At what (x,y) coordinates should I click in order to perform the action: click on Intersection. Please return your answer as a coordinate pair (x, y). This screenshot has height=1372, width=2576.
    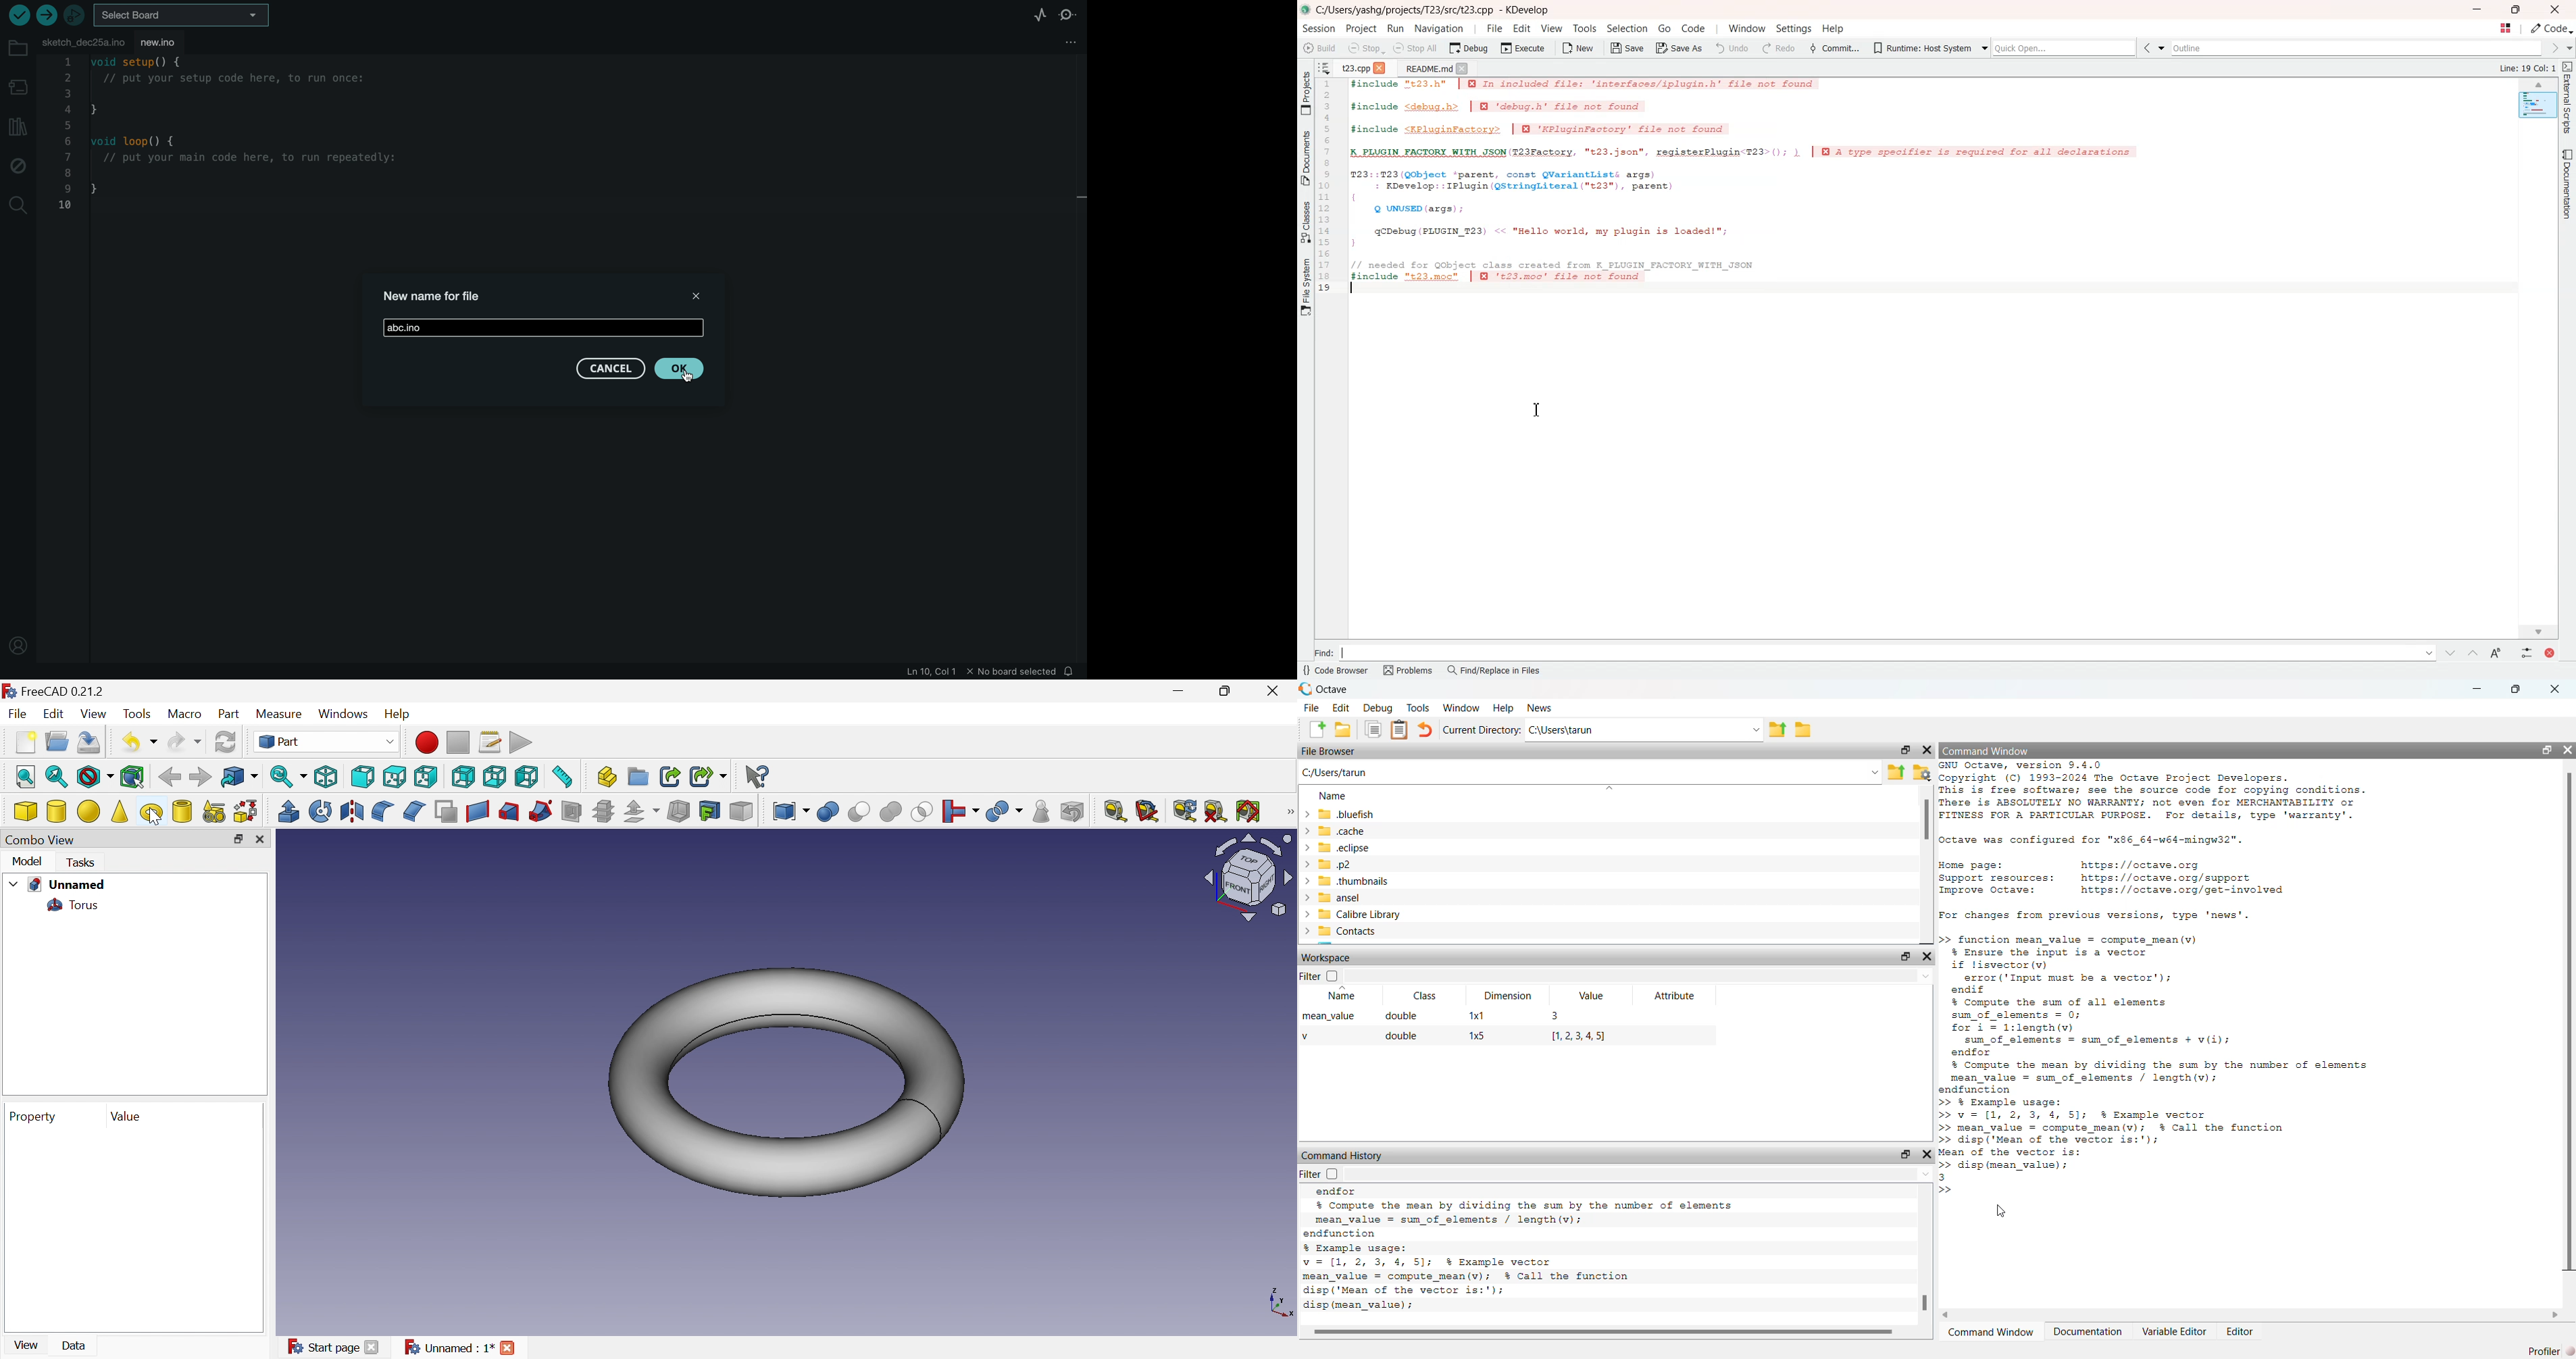
    Looking at the image, I should click on (923, 811).